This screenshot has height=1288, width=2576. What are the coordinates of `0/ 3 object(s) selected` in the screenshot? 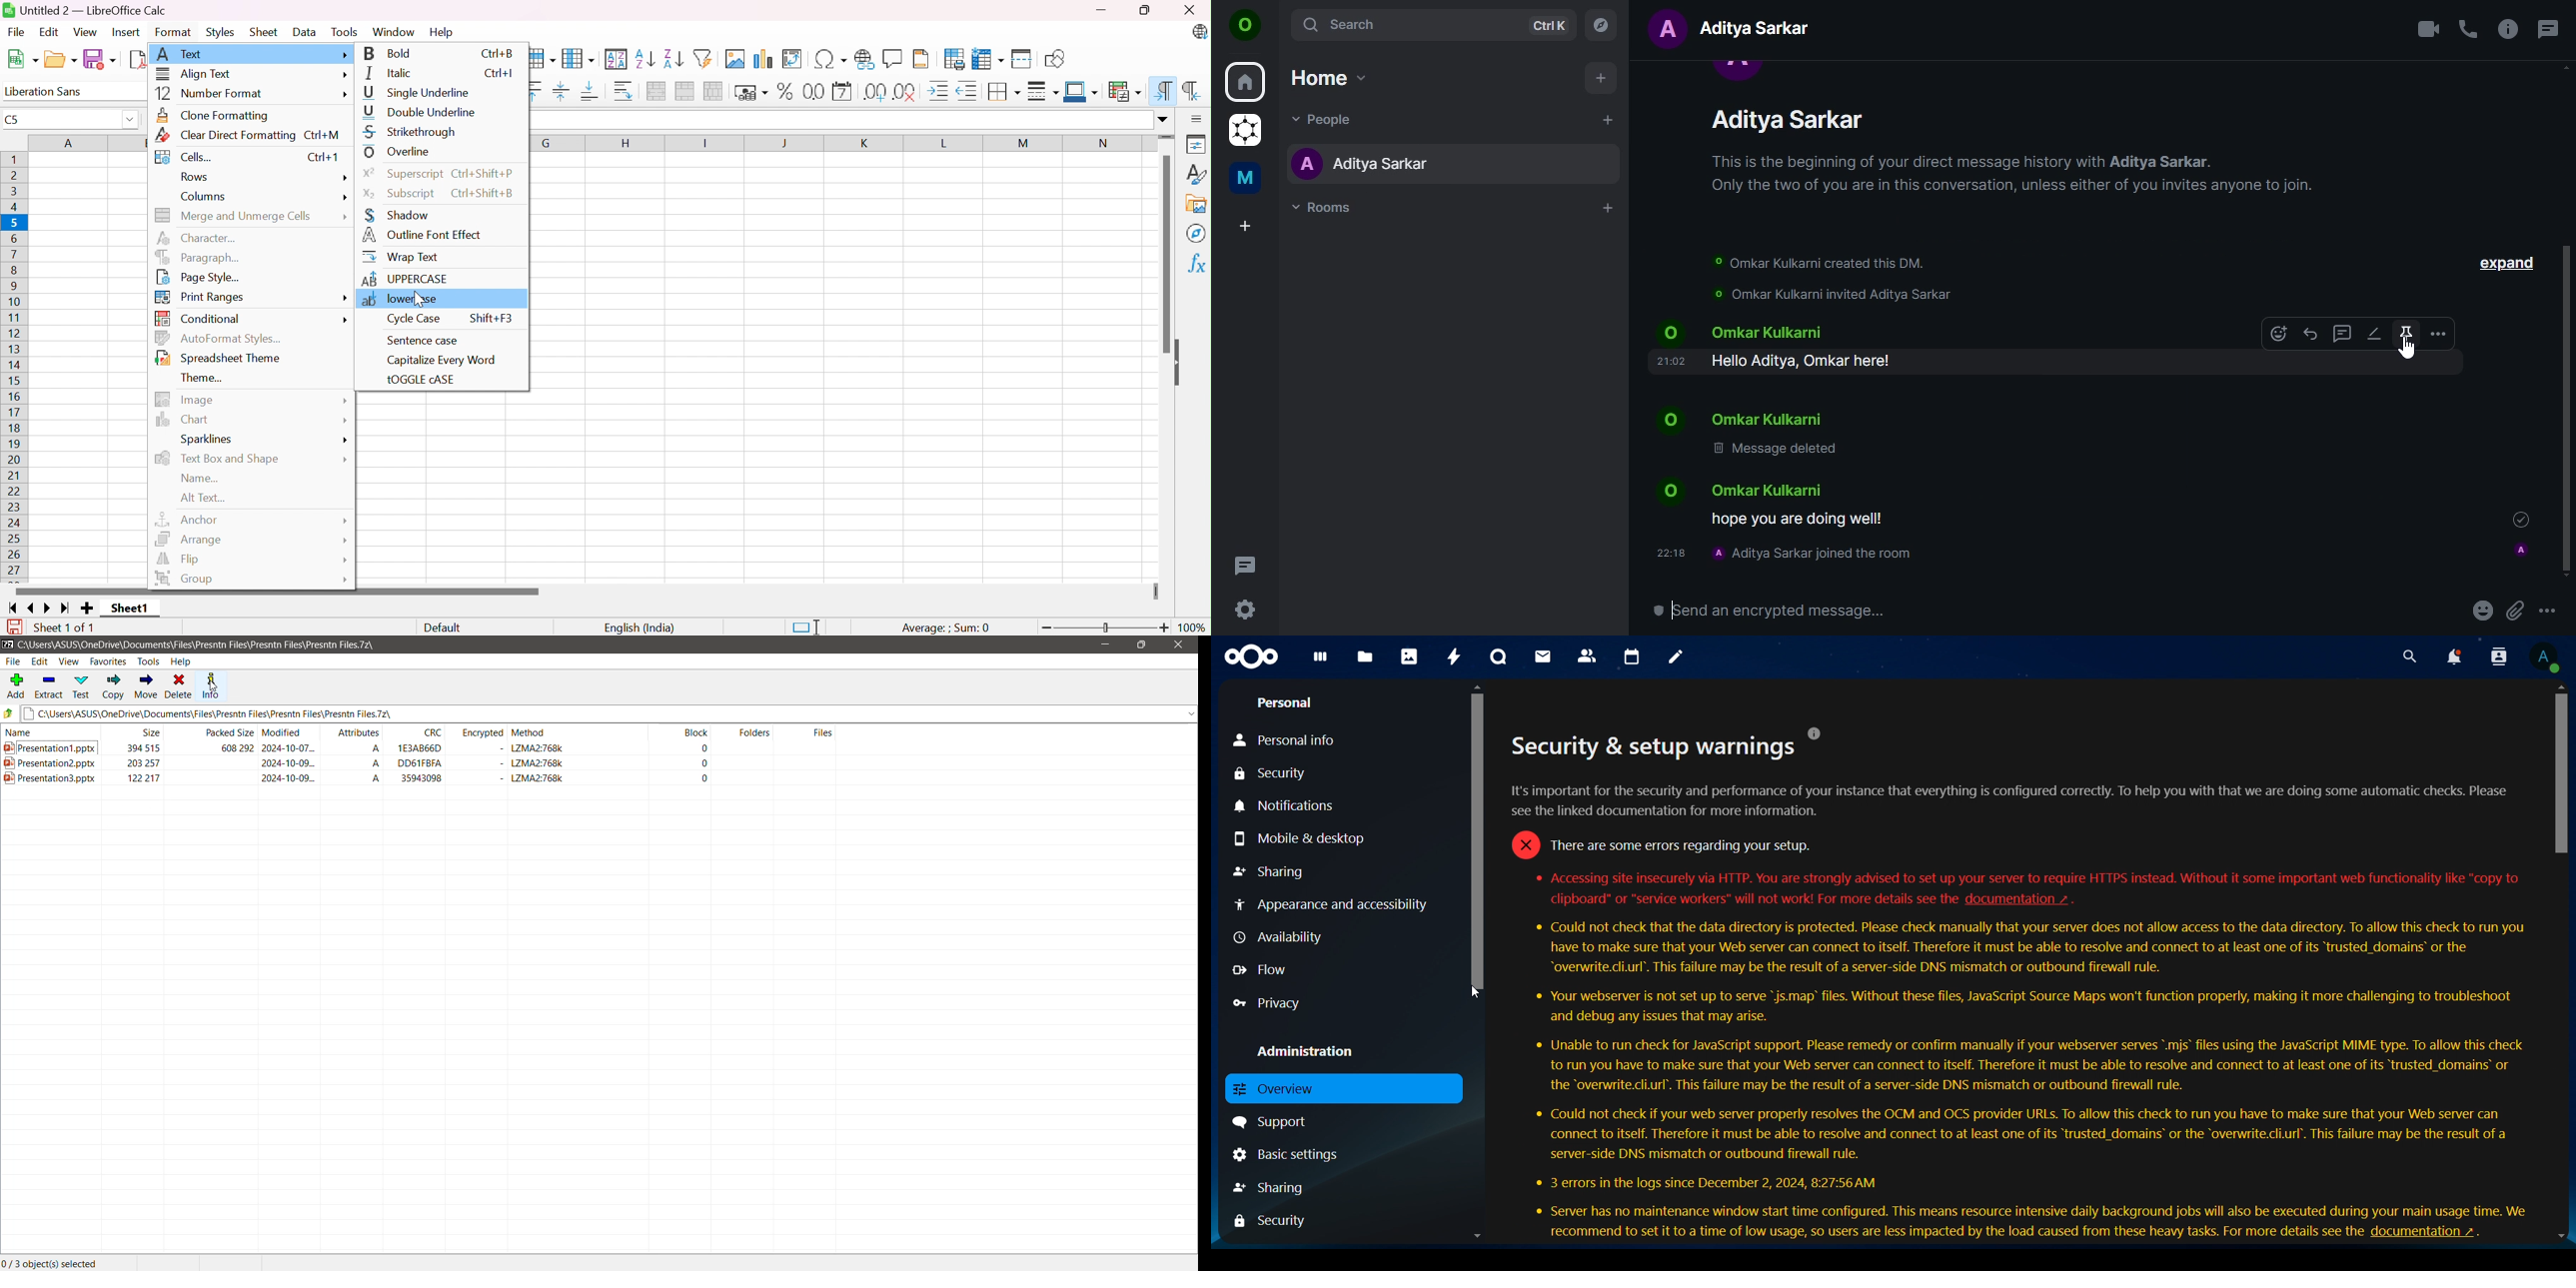 It's located at (47, 1262).